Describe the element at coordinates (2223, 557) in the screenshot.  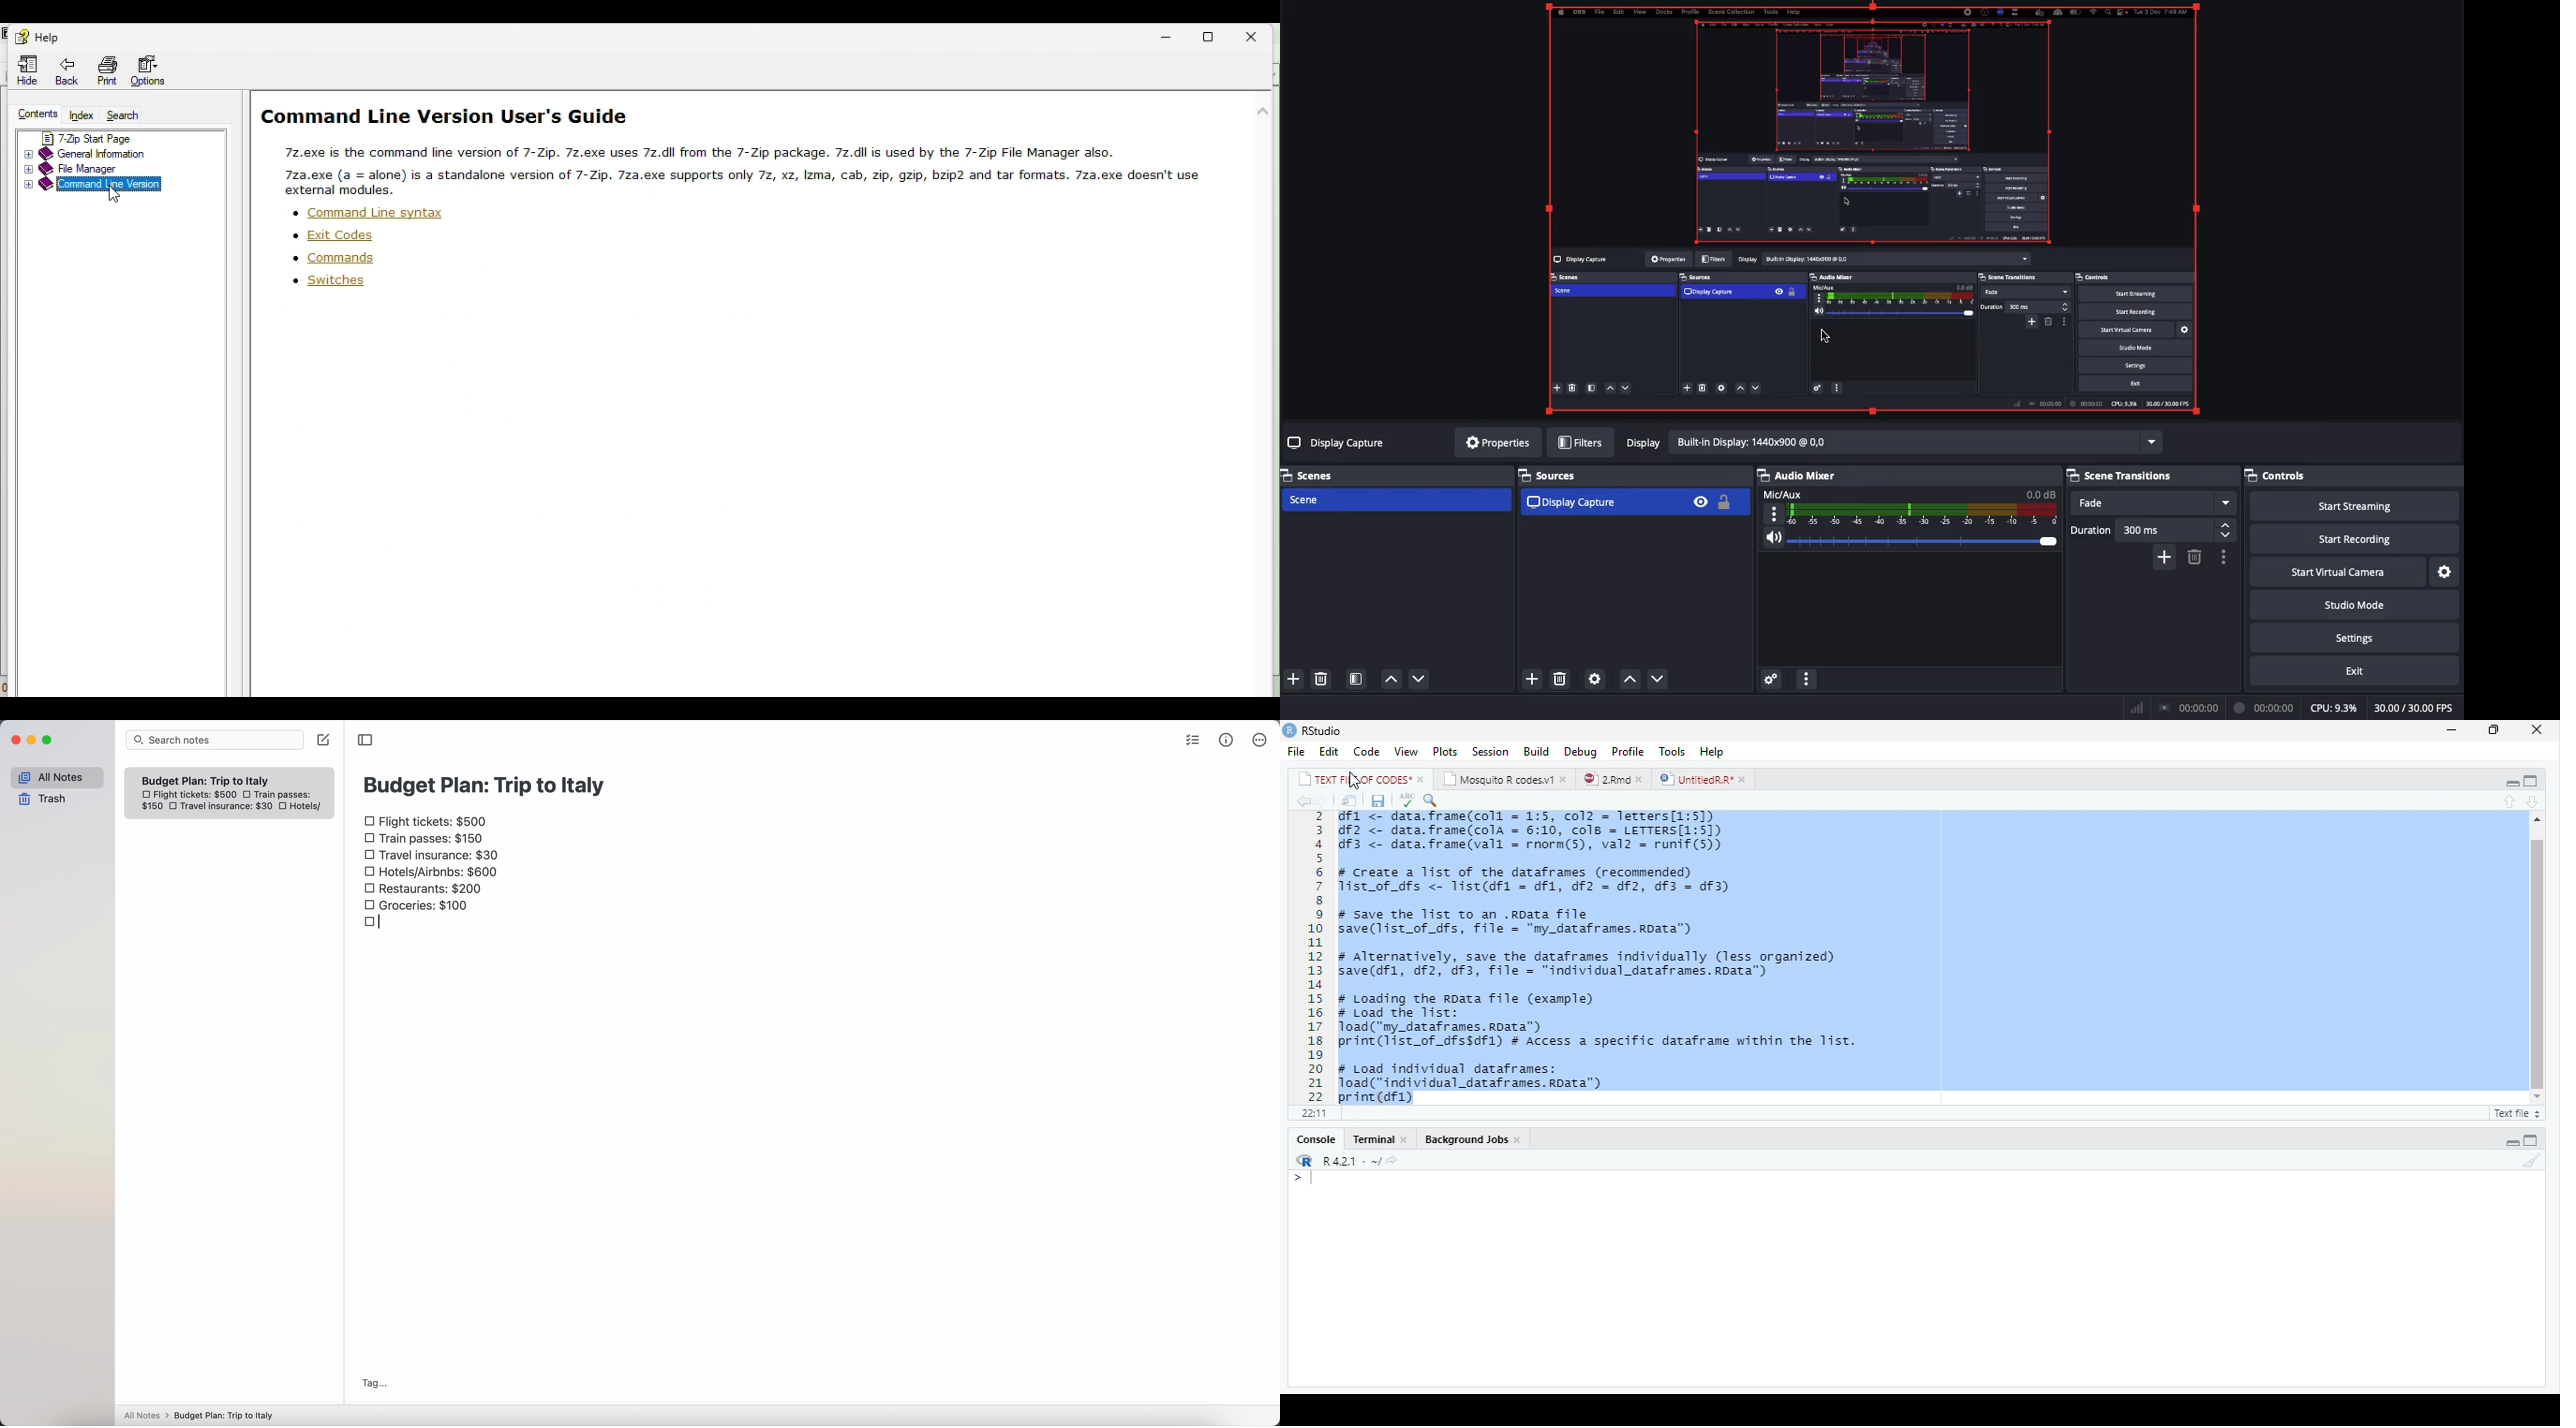
I see `Transition properties` at that location.